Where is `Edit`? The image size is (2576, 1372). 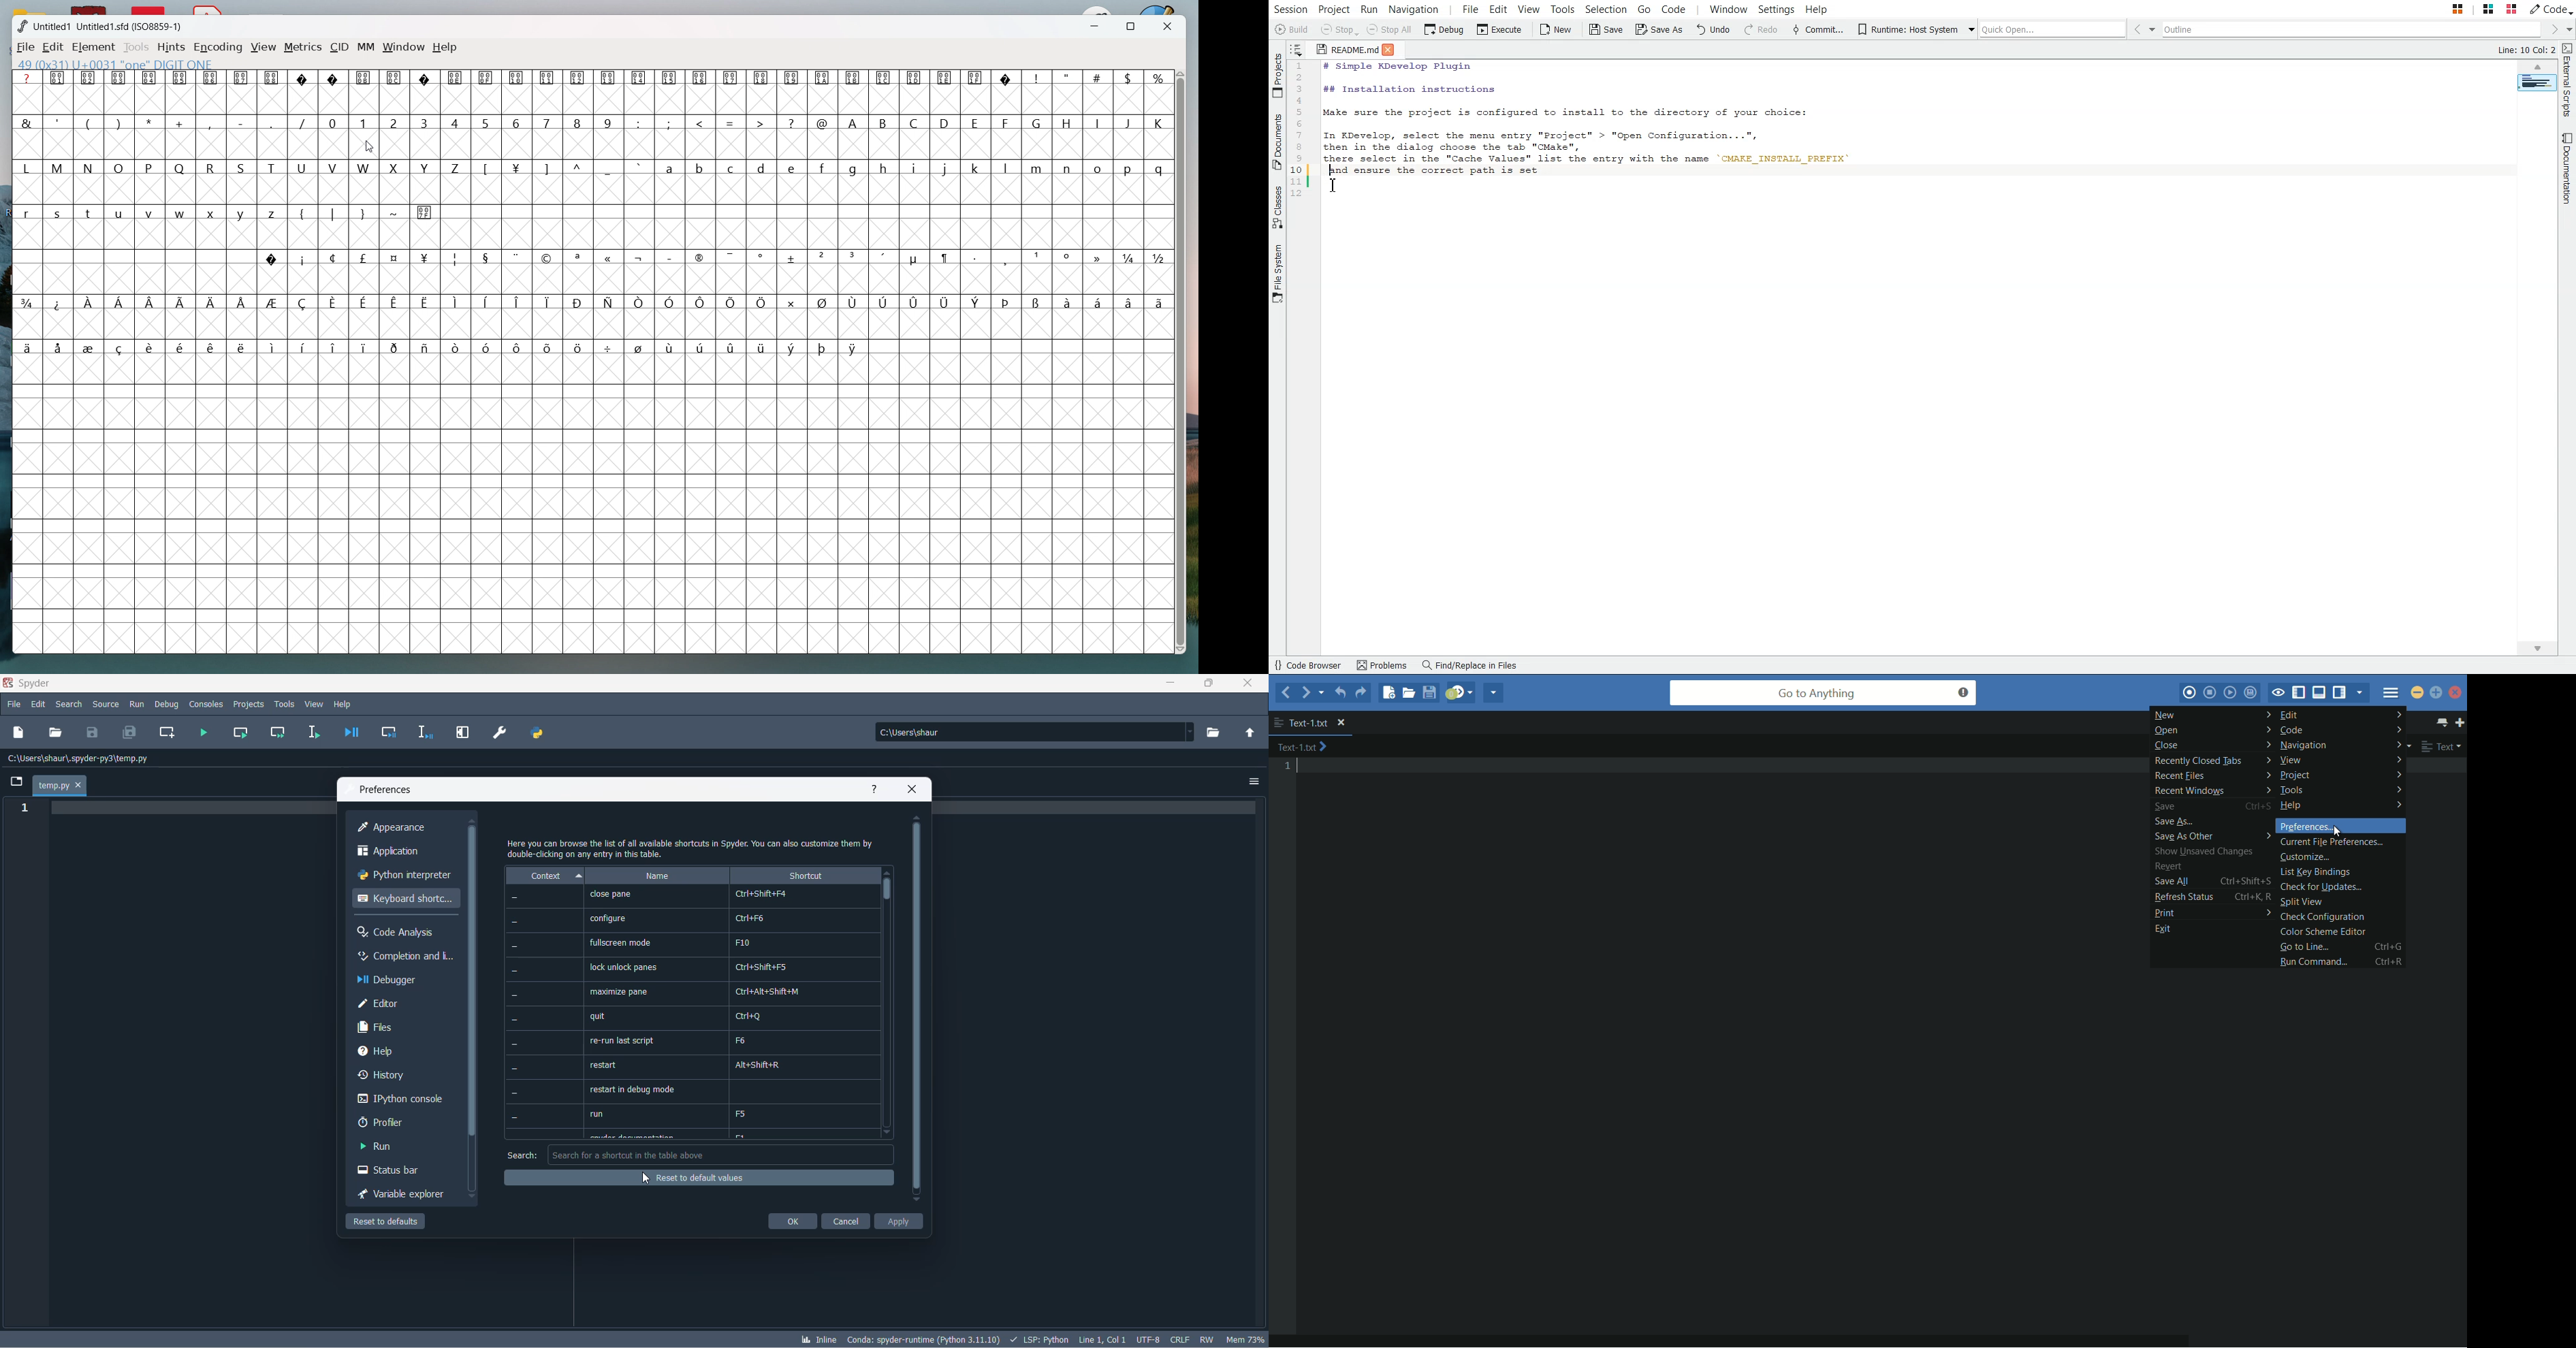 Edit is located at coordinates (1499, 8).